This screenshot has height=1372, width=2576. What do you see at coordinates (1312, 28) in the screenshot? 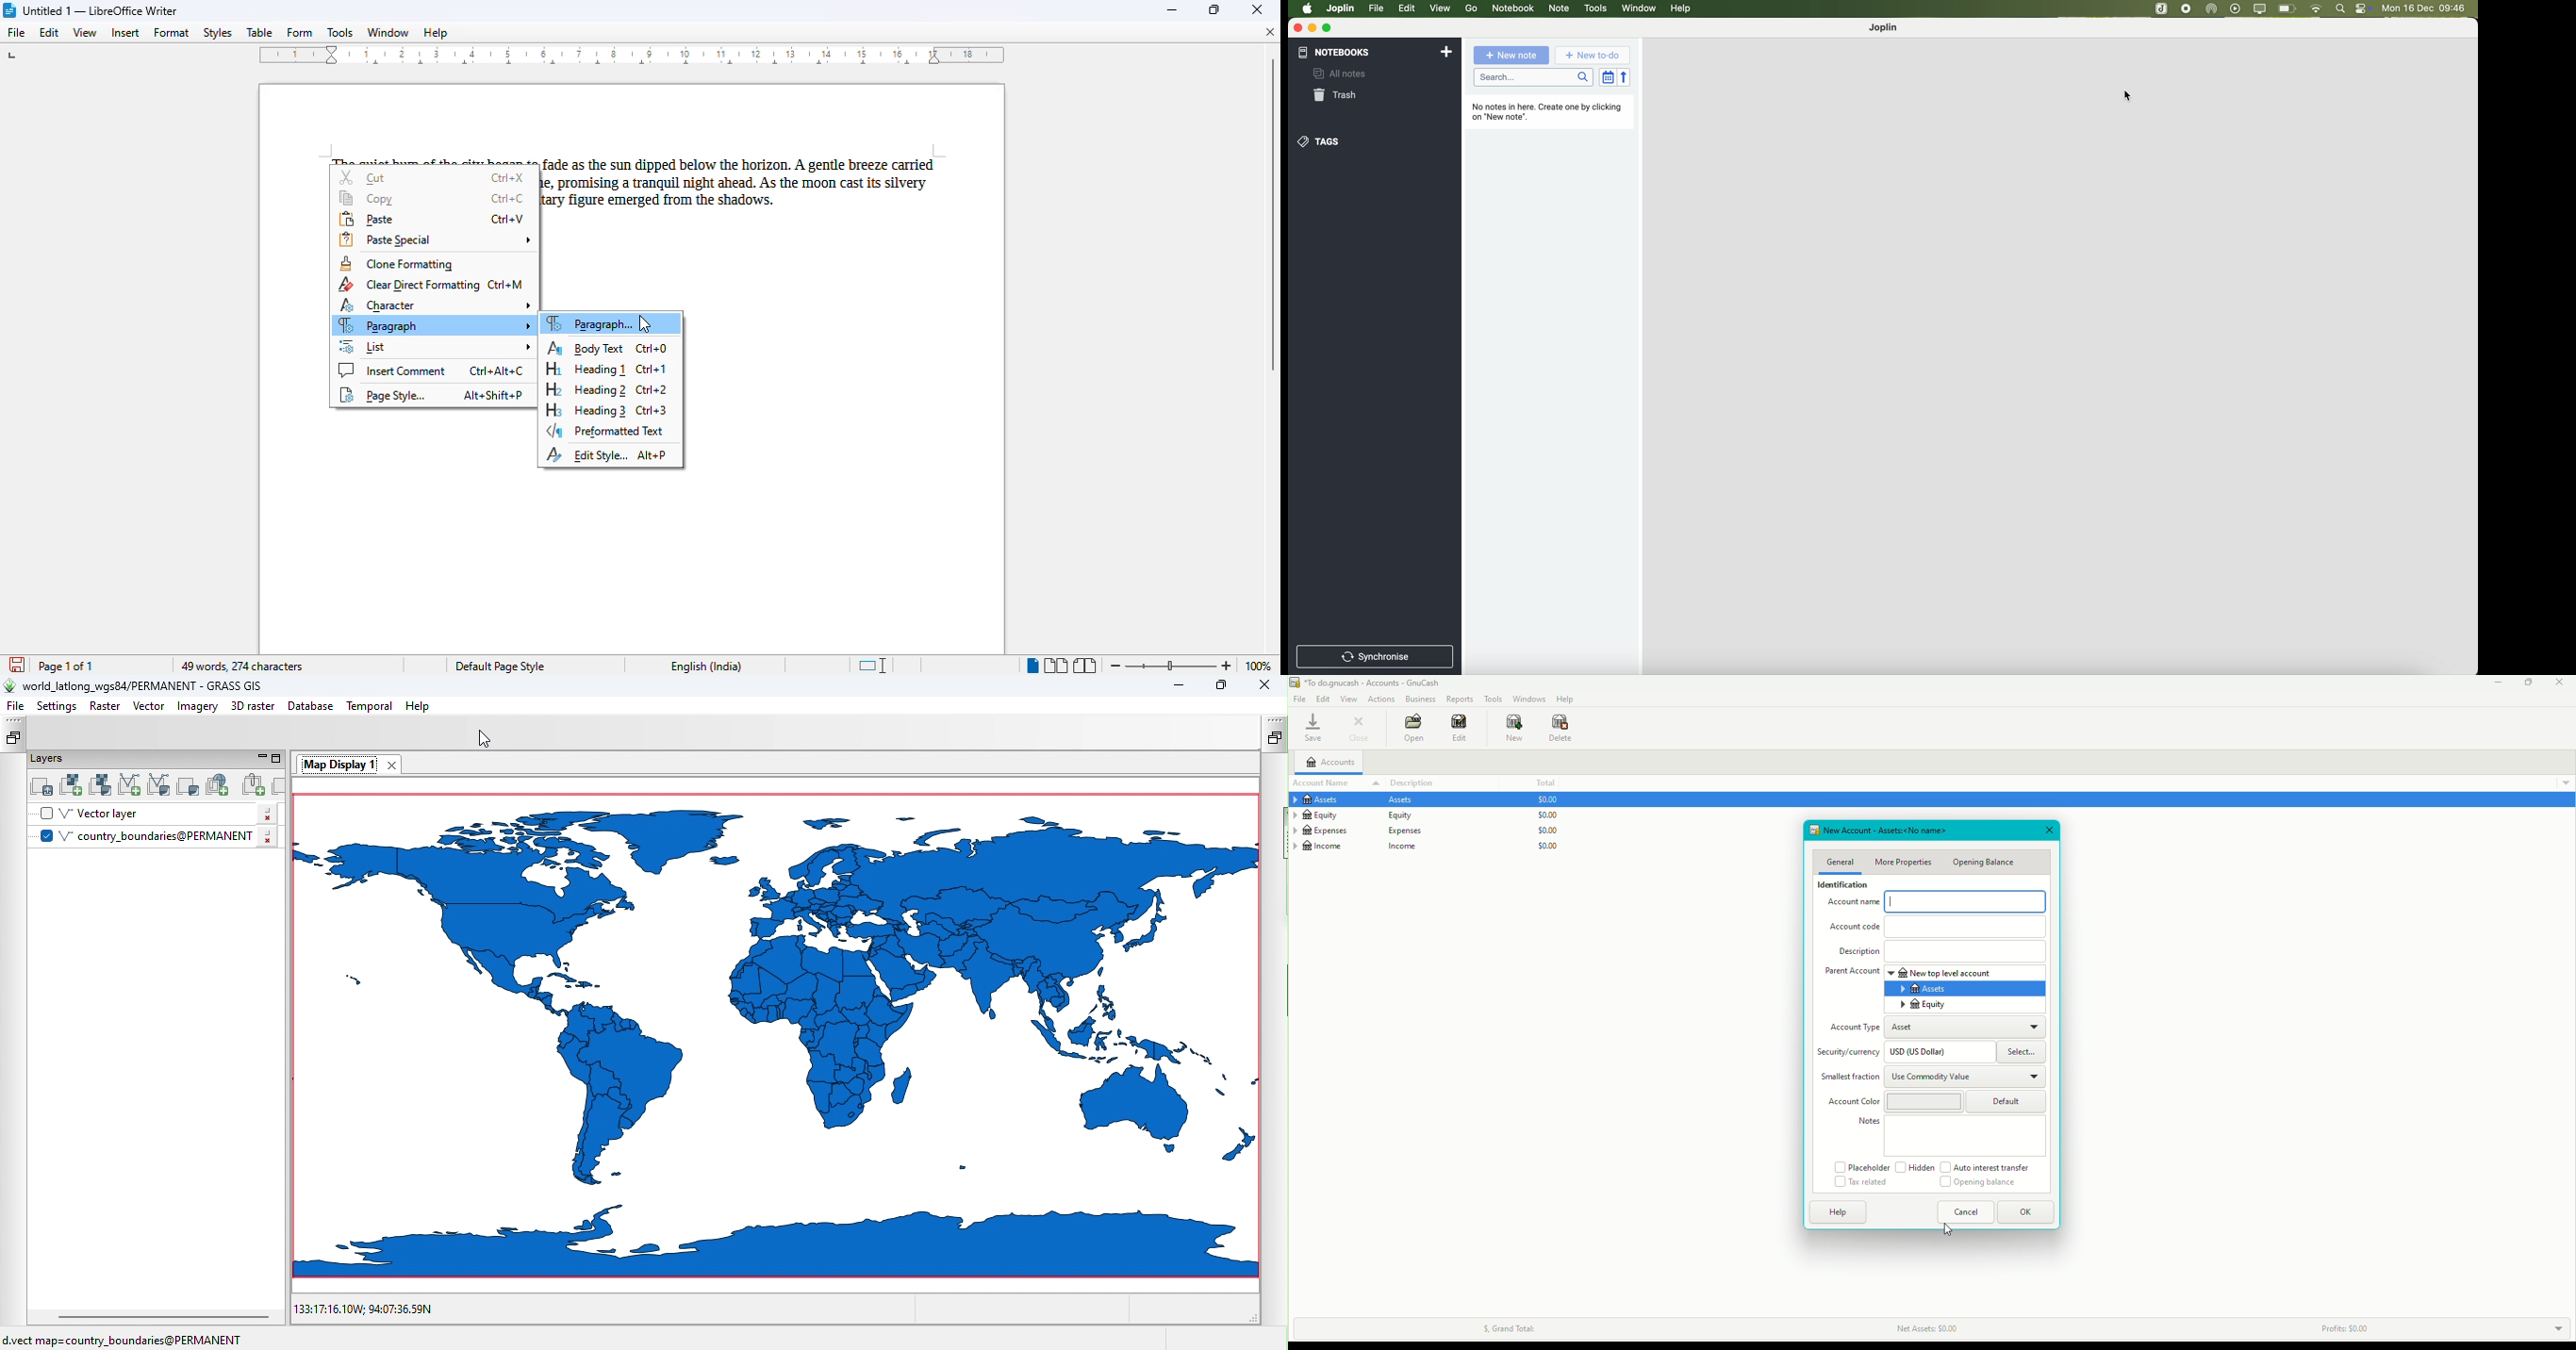
I see `minimize` at bounding box center [1312, 28].